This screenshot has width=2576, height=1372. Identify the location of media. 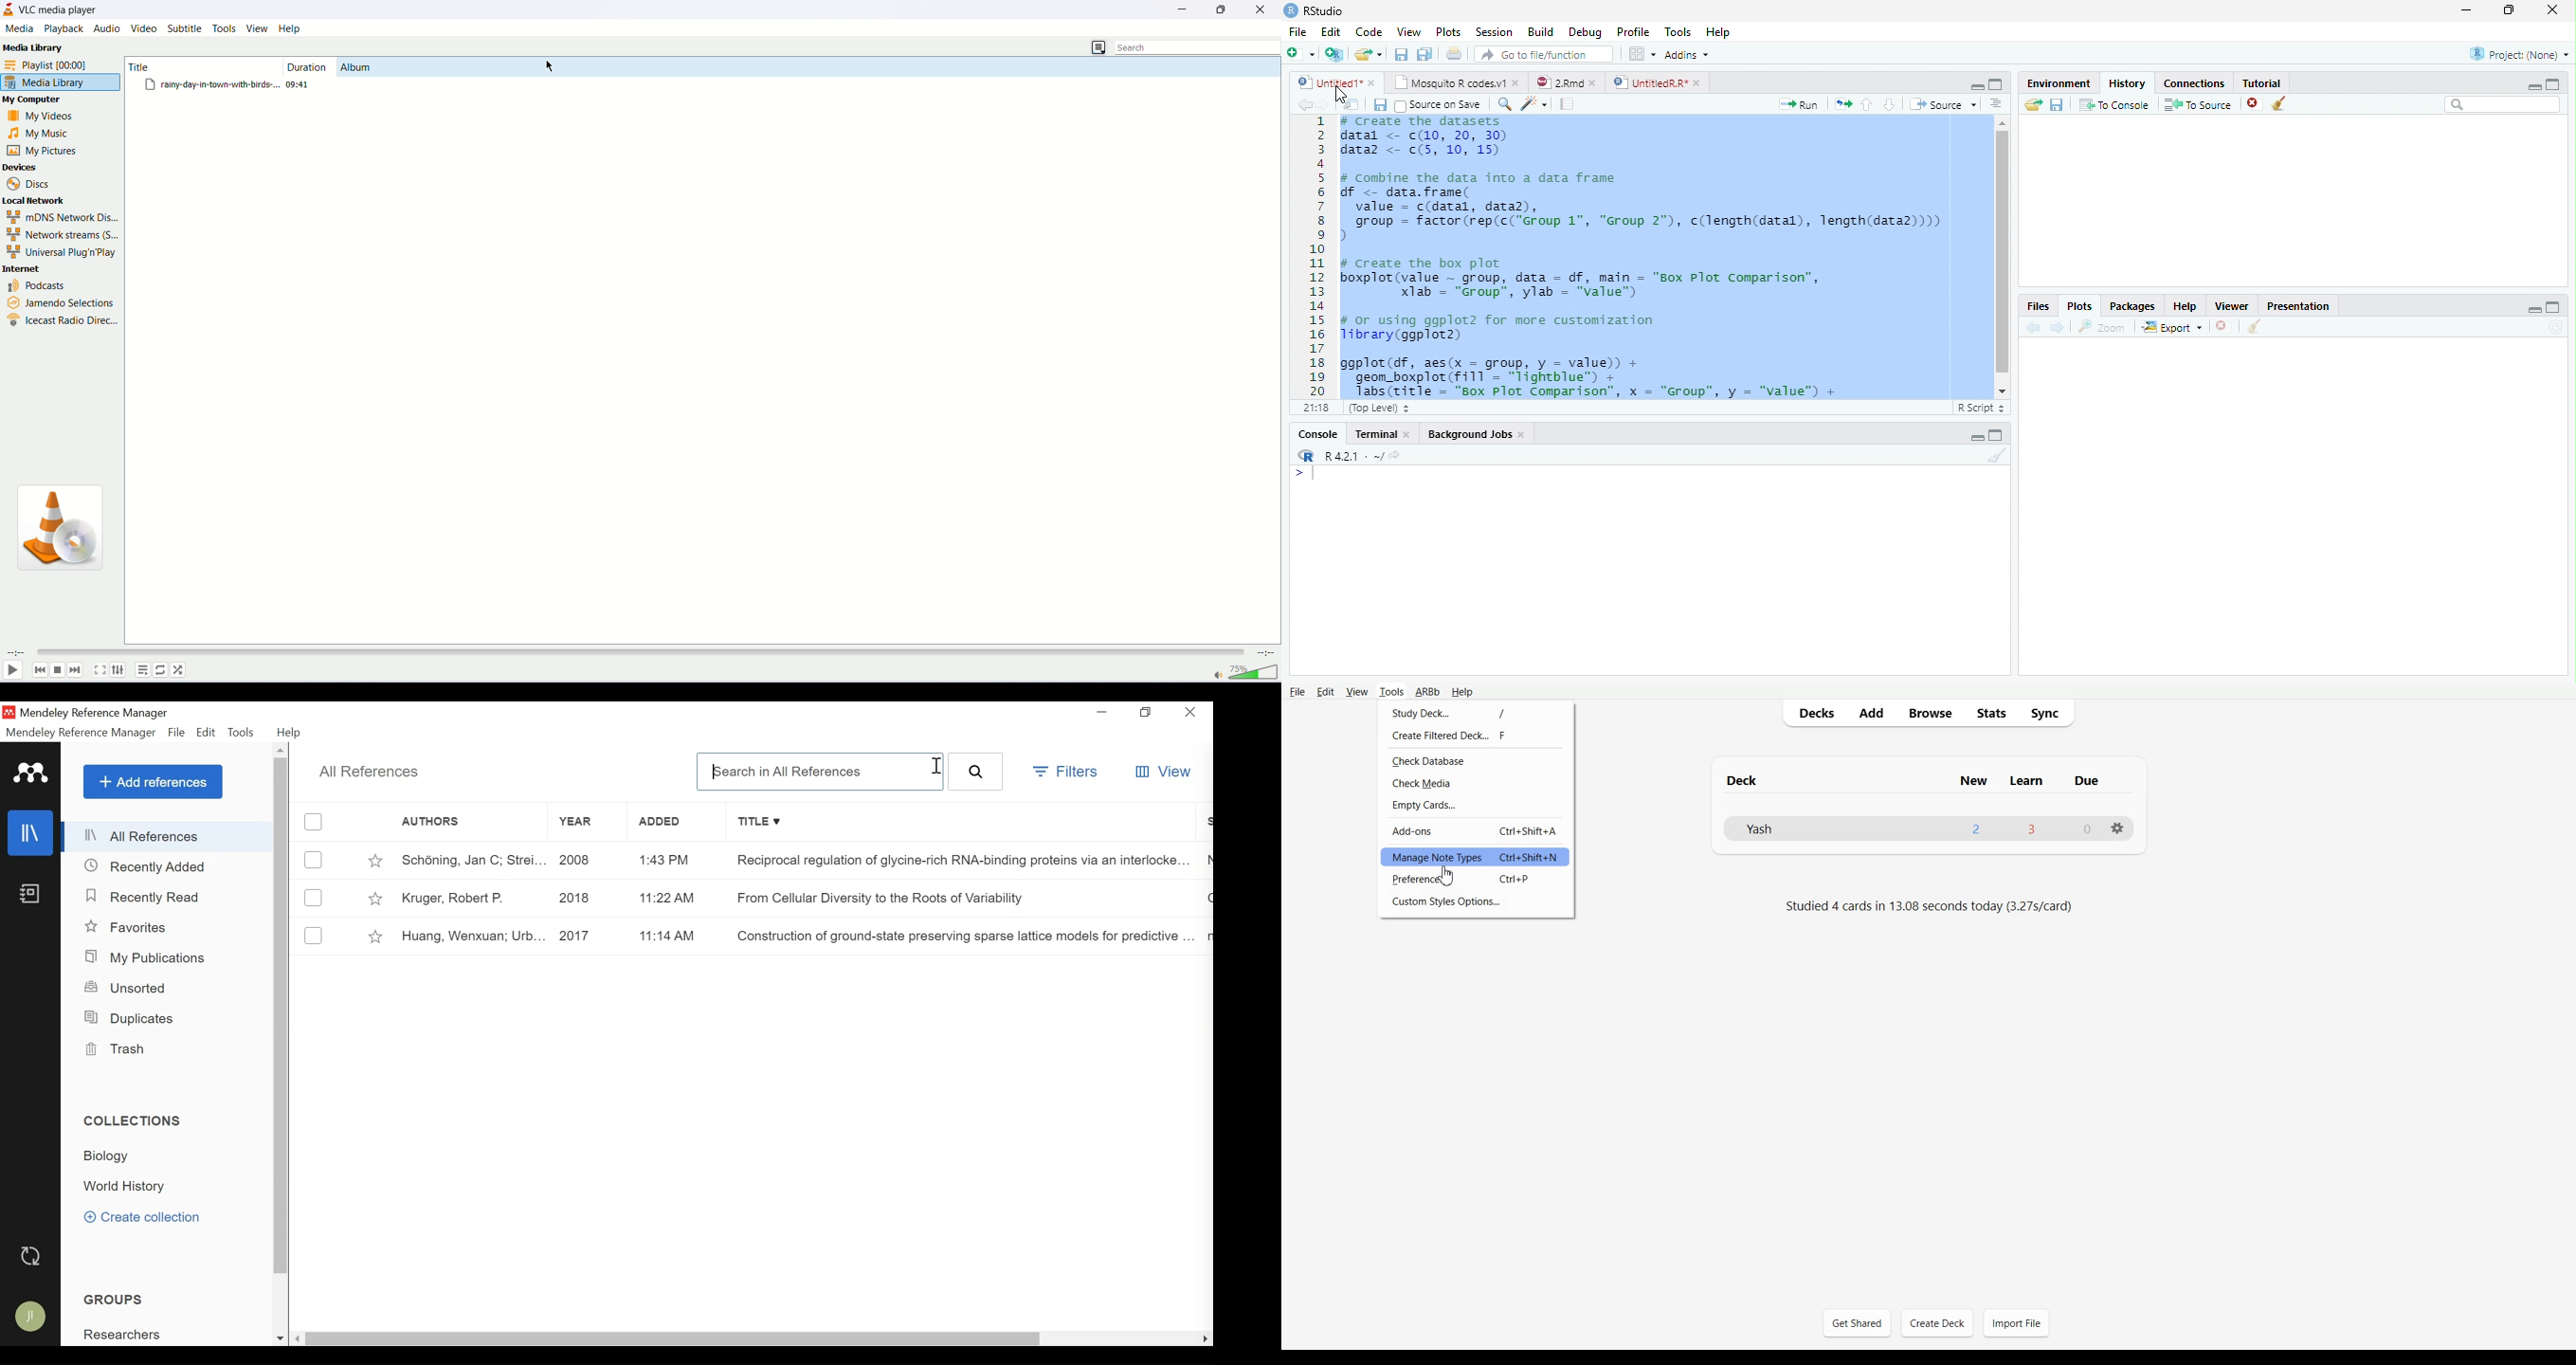
(17, 28).